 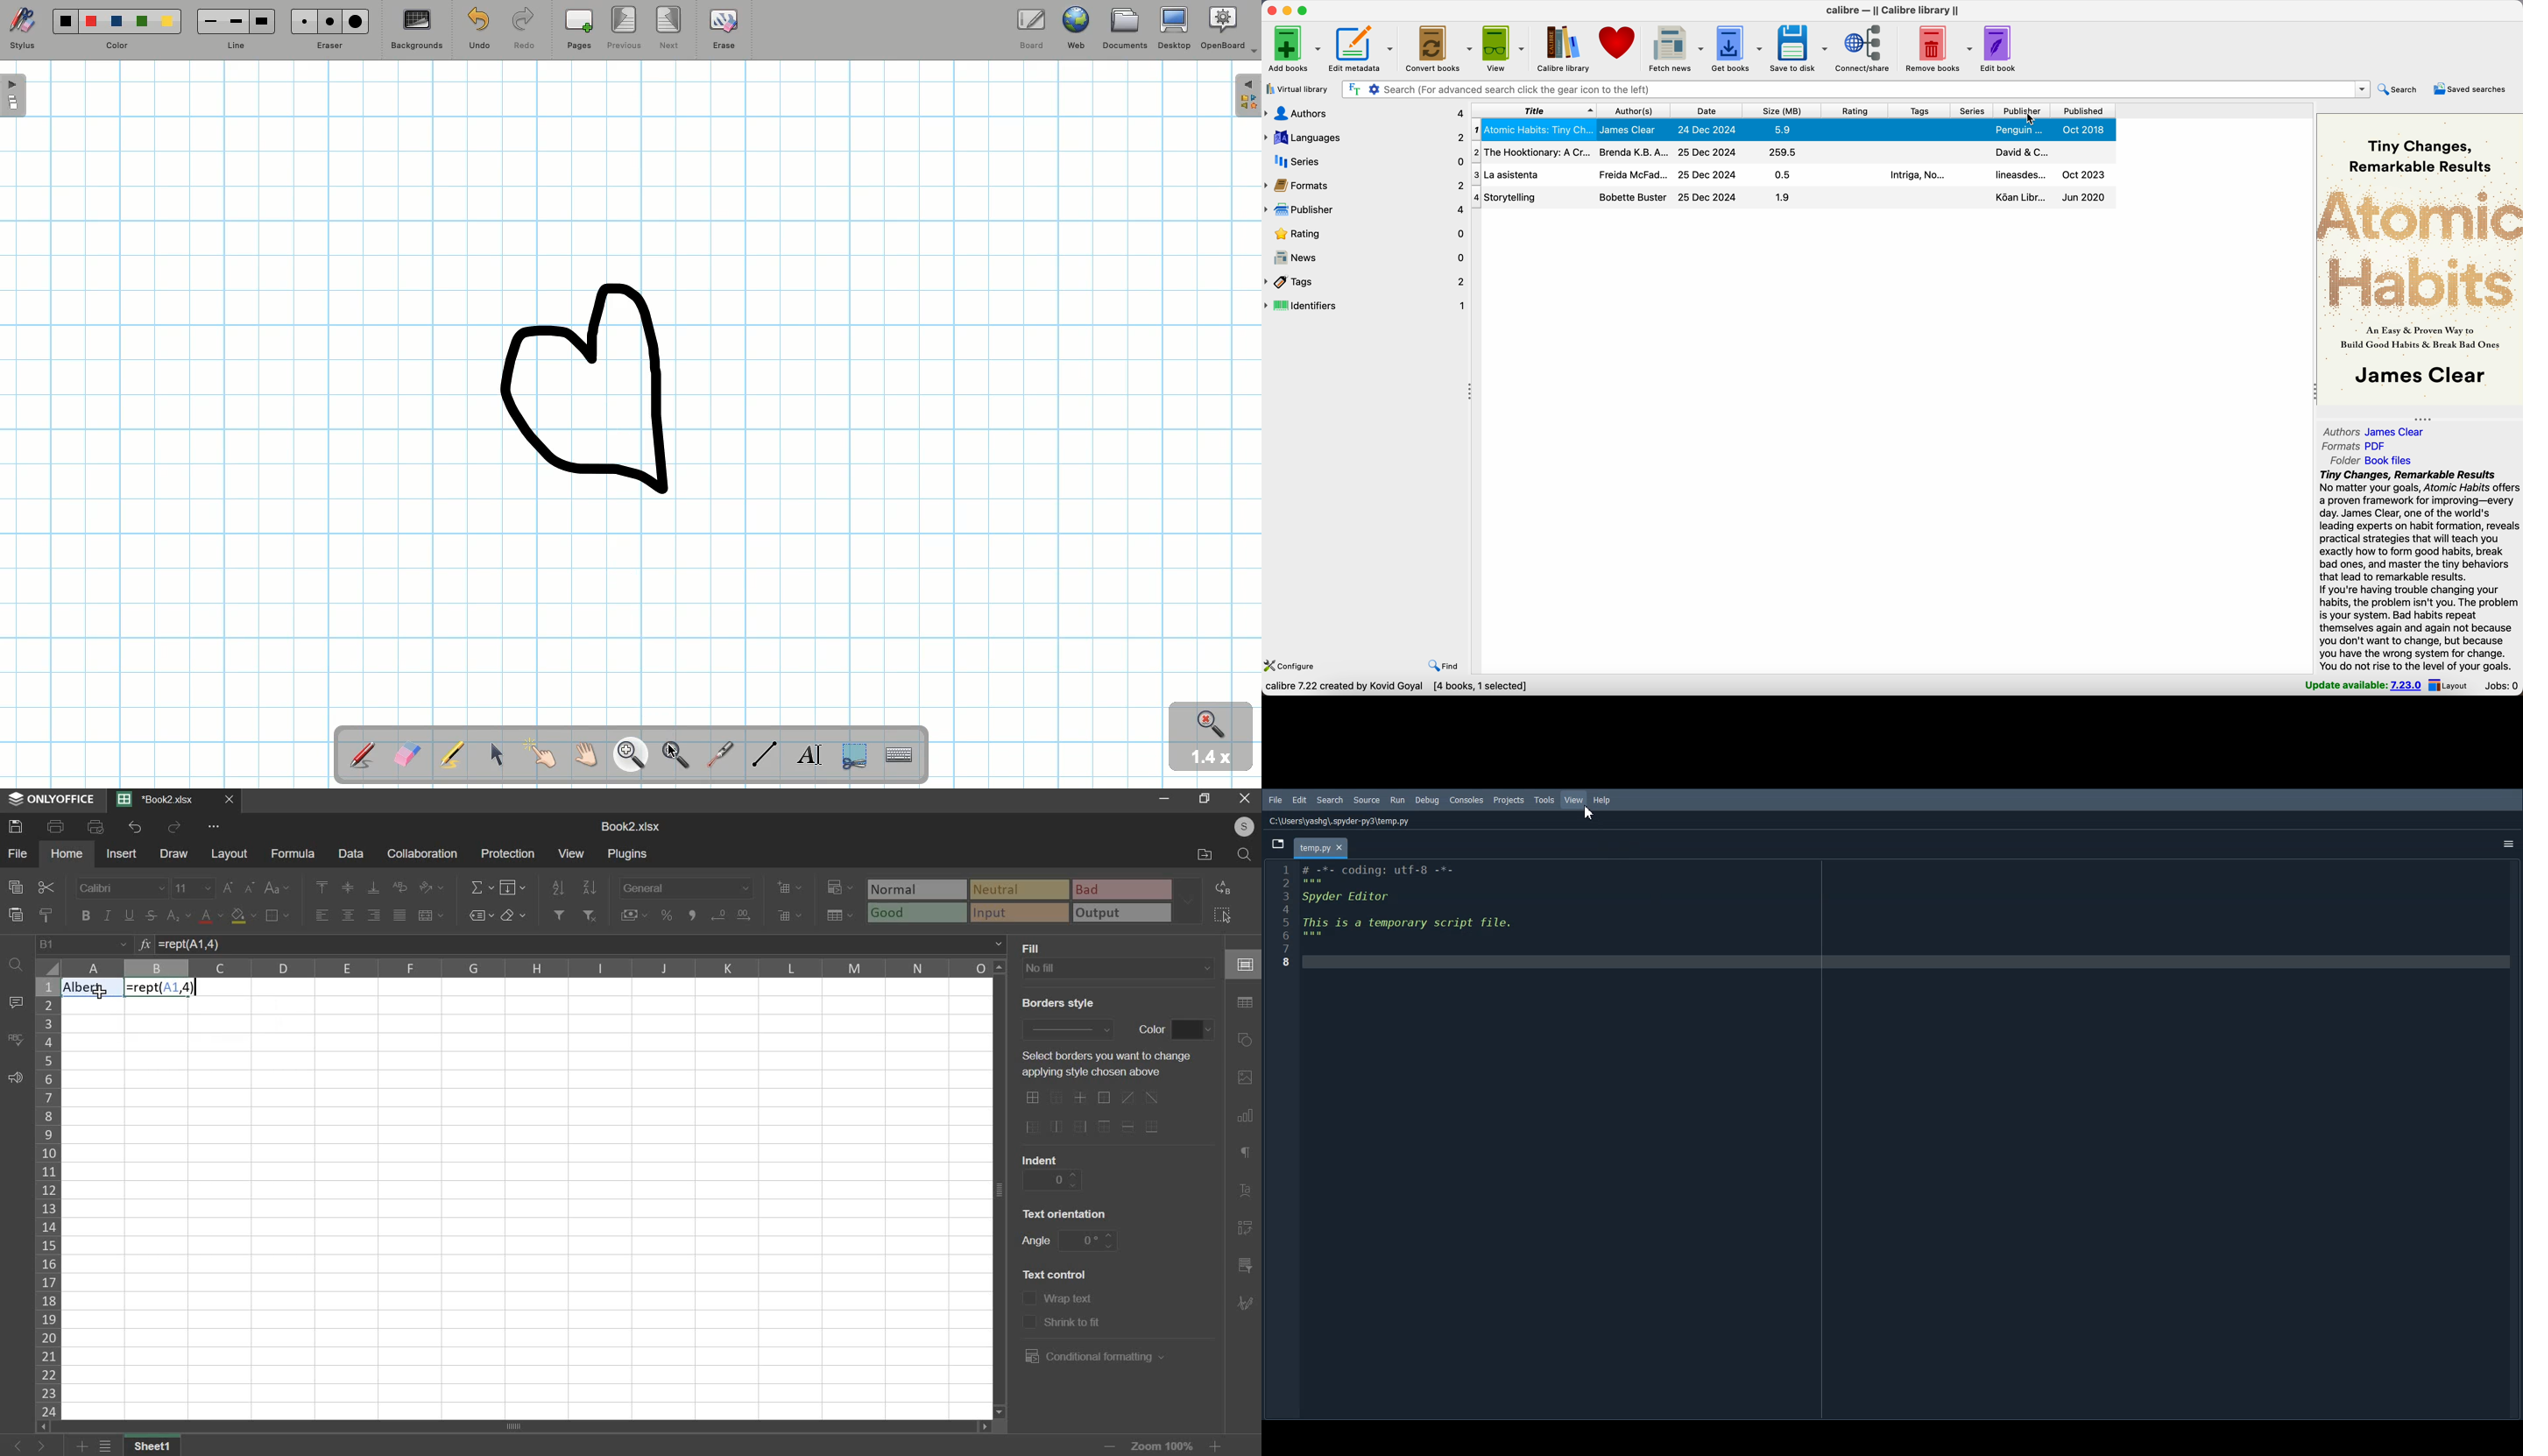 I want to click on accounting style, so click(x=633, y=914).